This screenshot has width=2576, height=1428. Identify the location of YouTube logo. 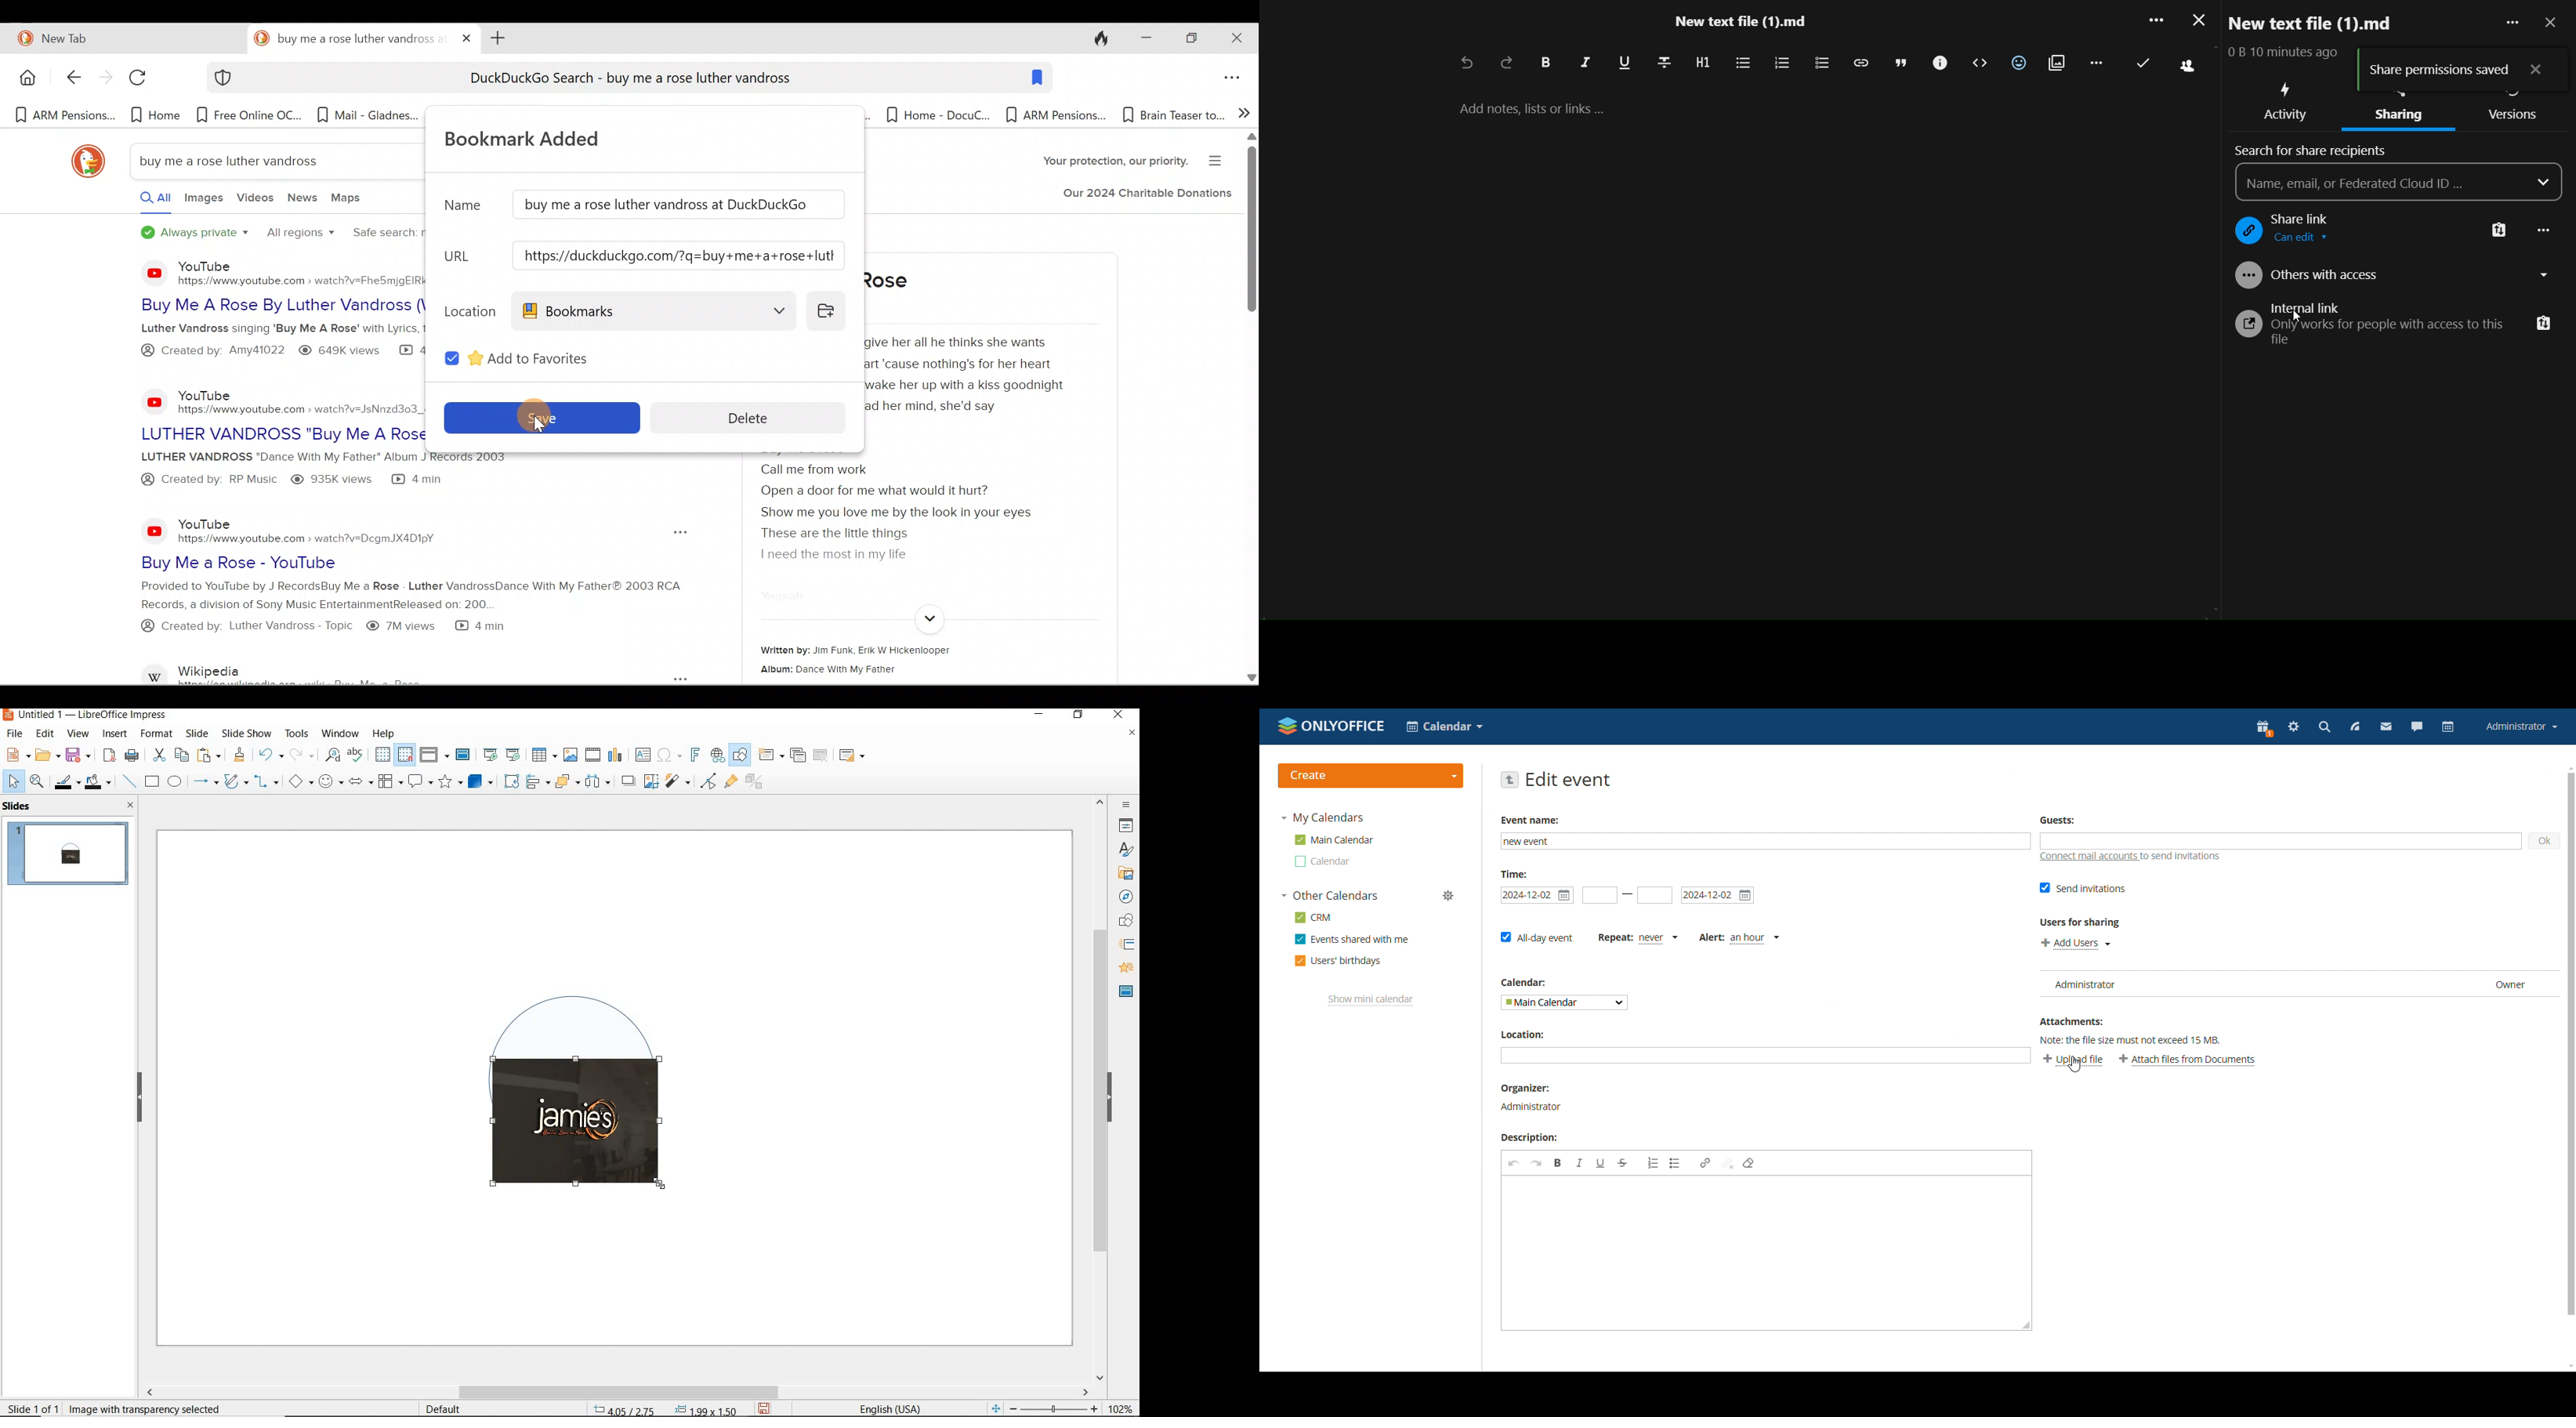
(147, 401).